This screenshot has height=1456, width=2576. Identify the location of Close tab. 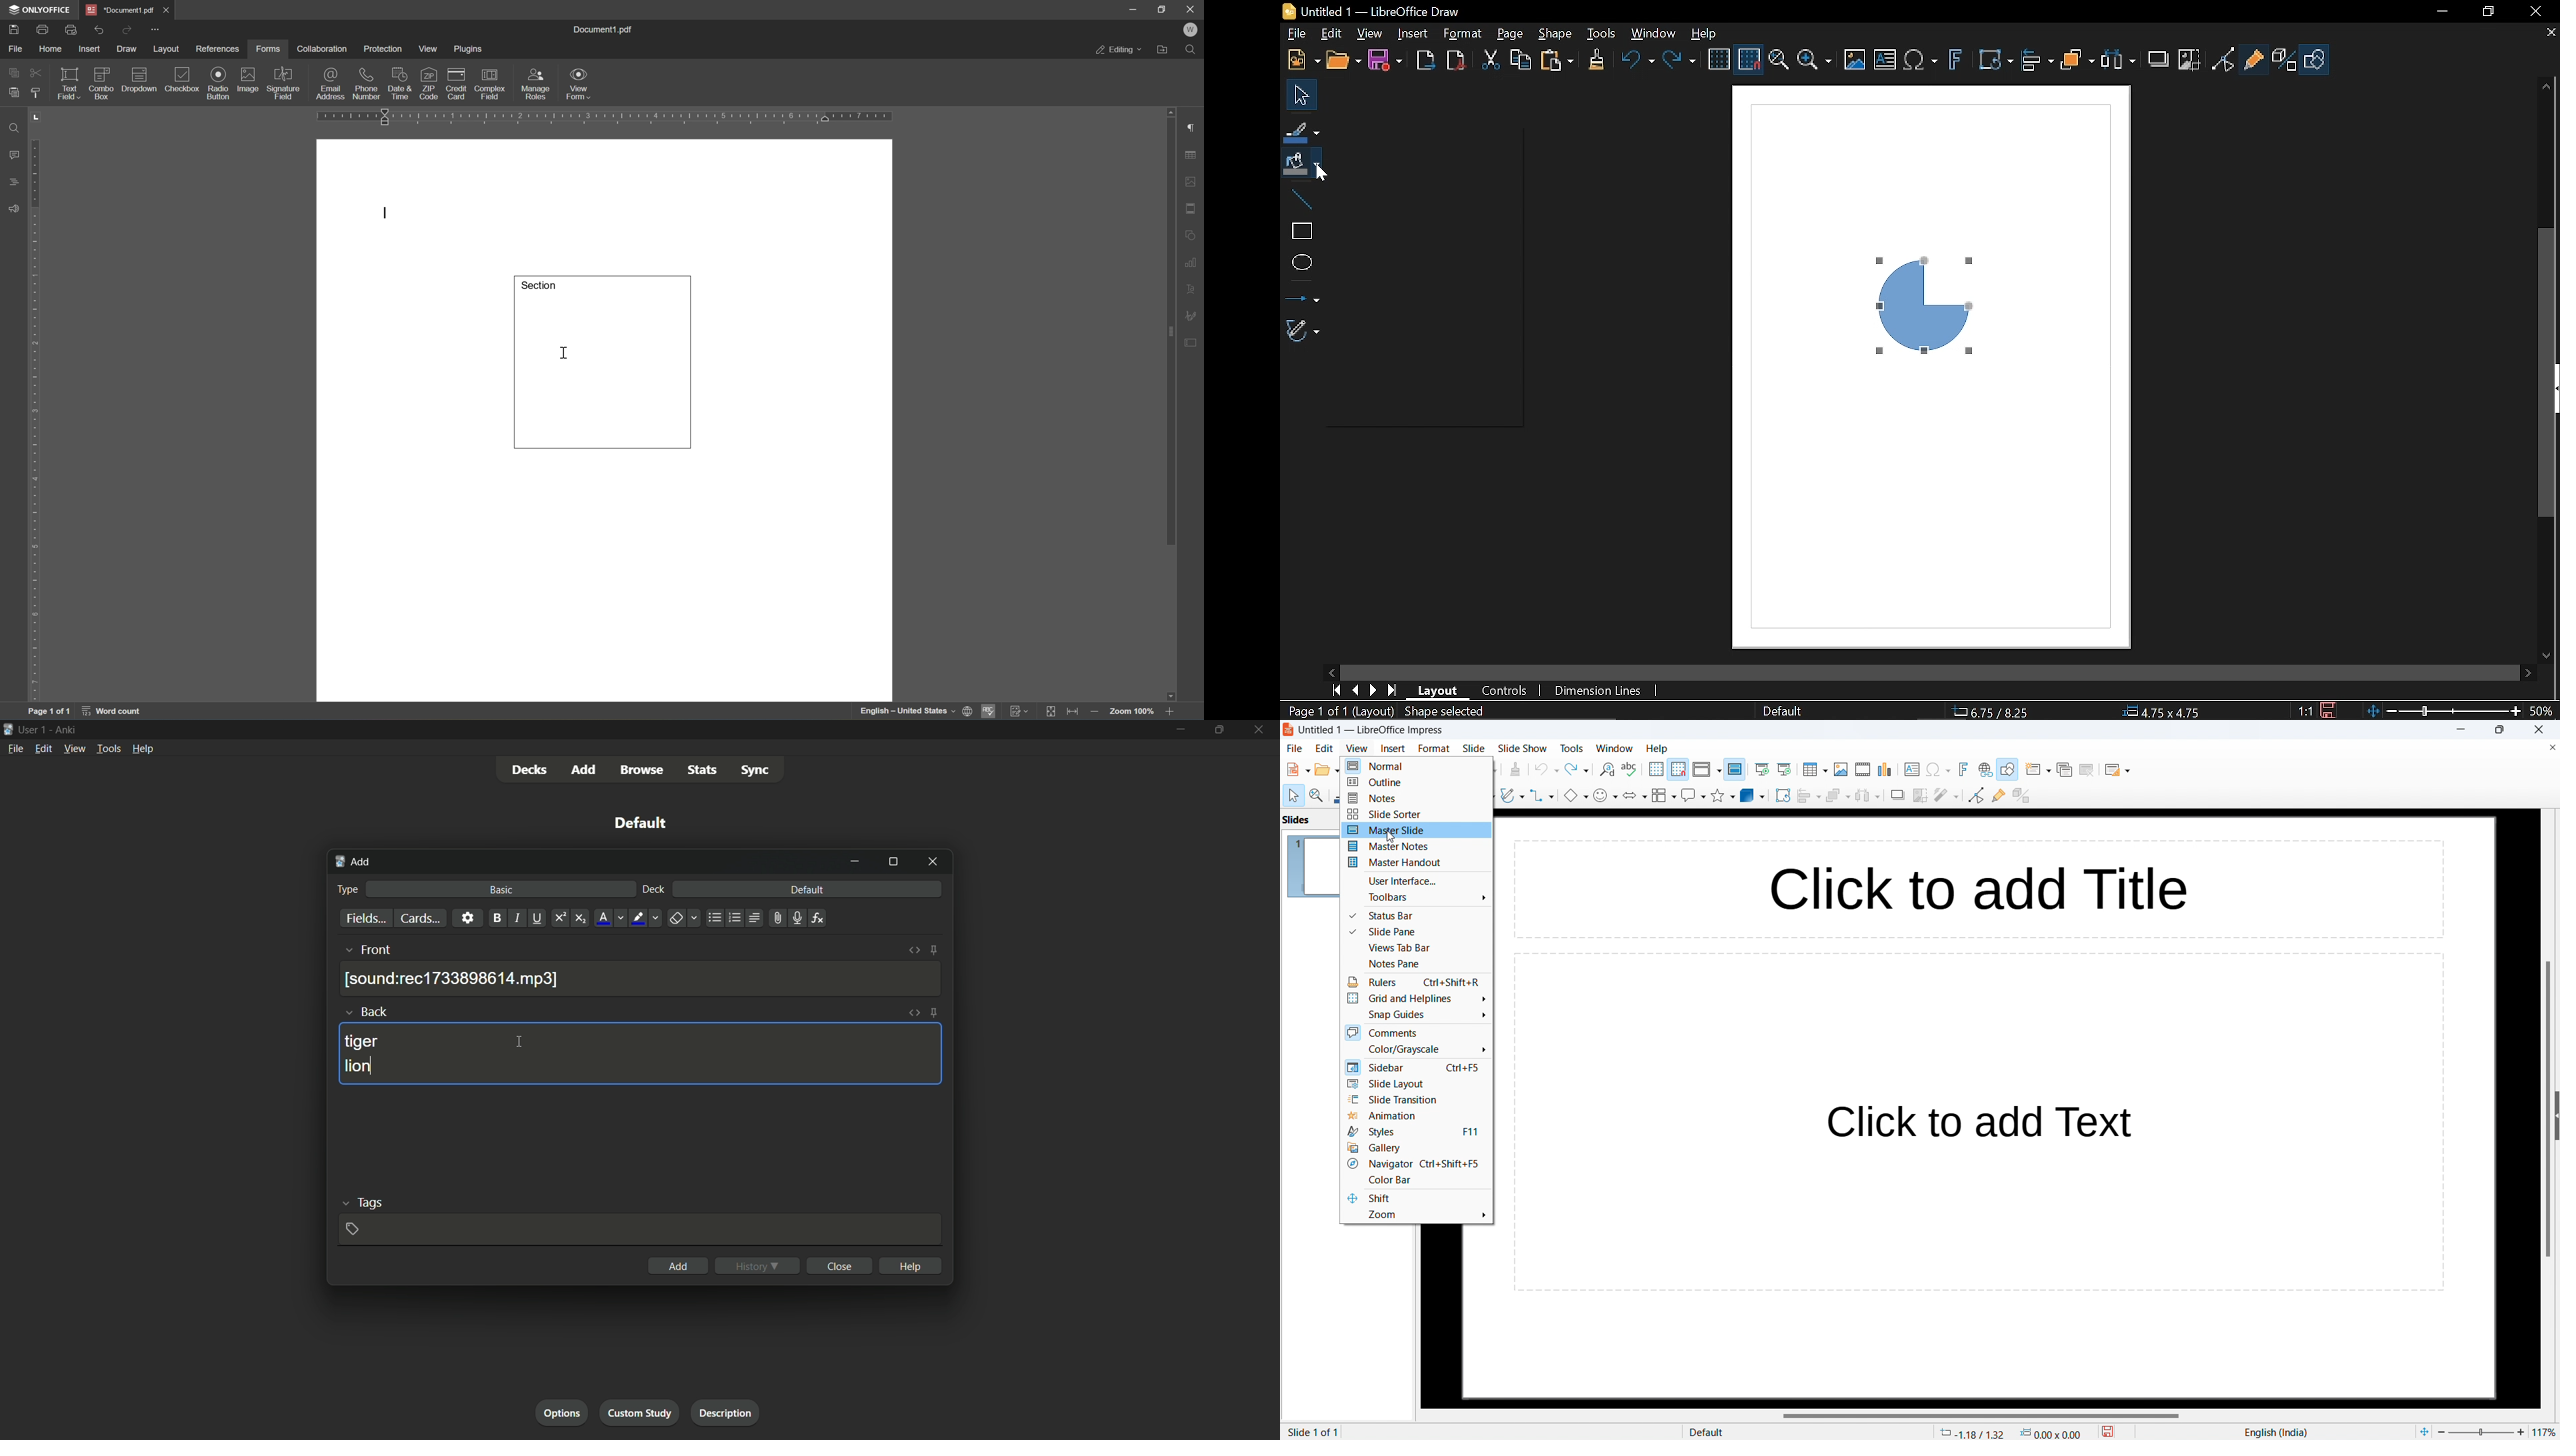
(2550, 34).